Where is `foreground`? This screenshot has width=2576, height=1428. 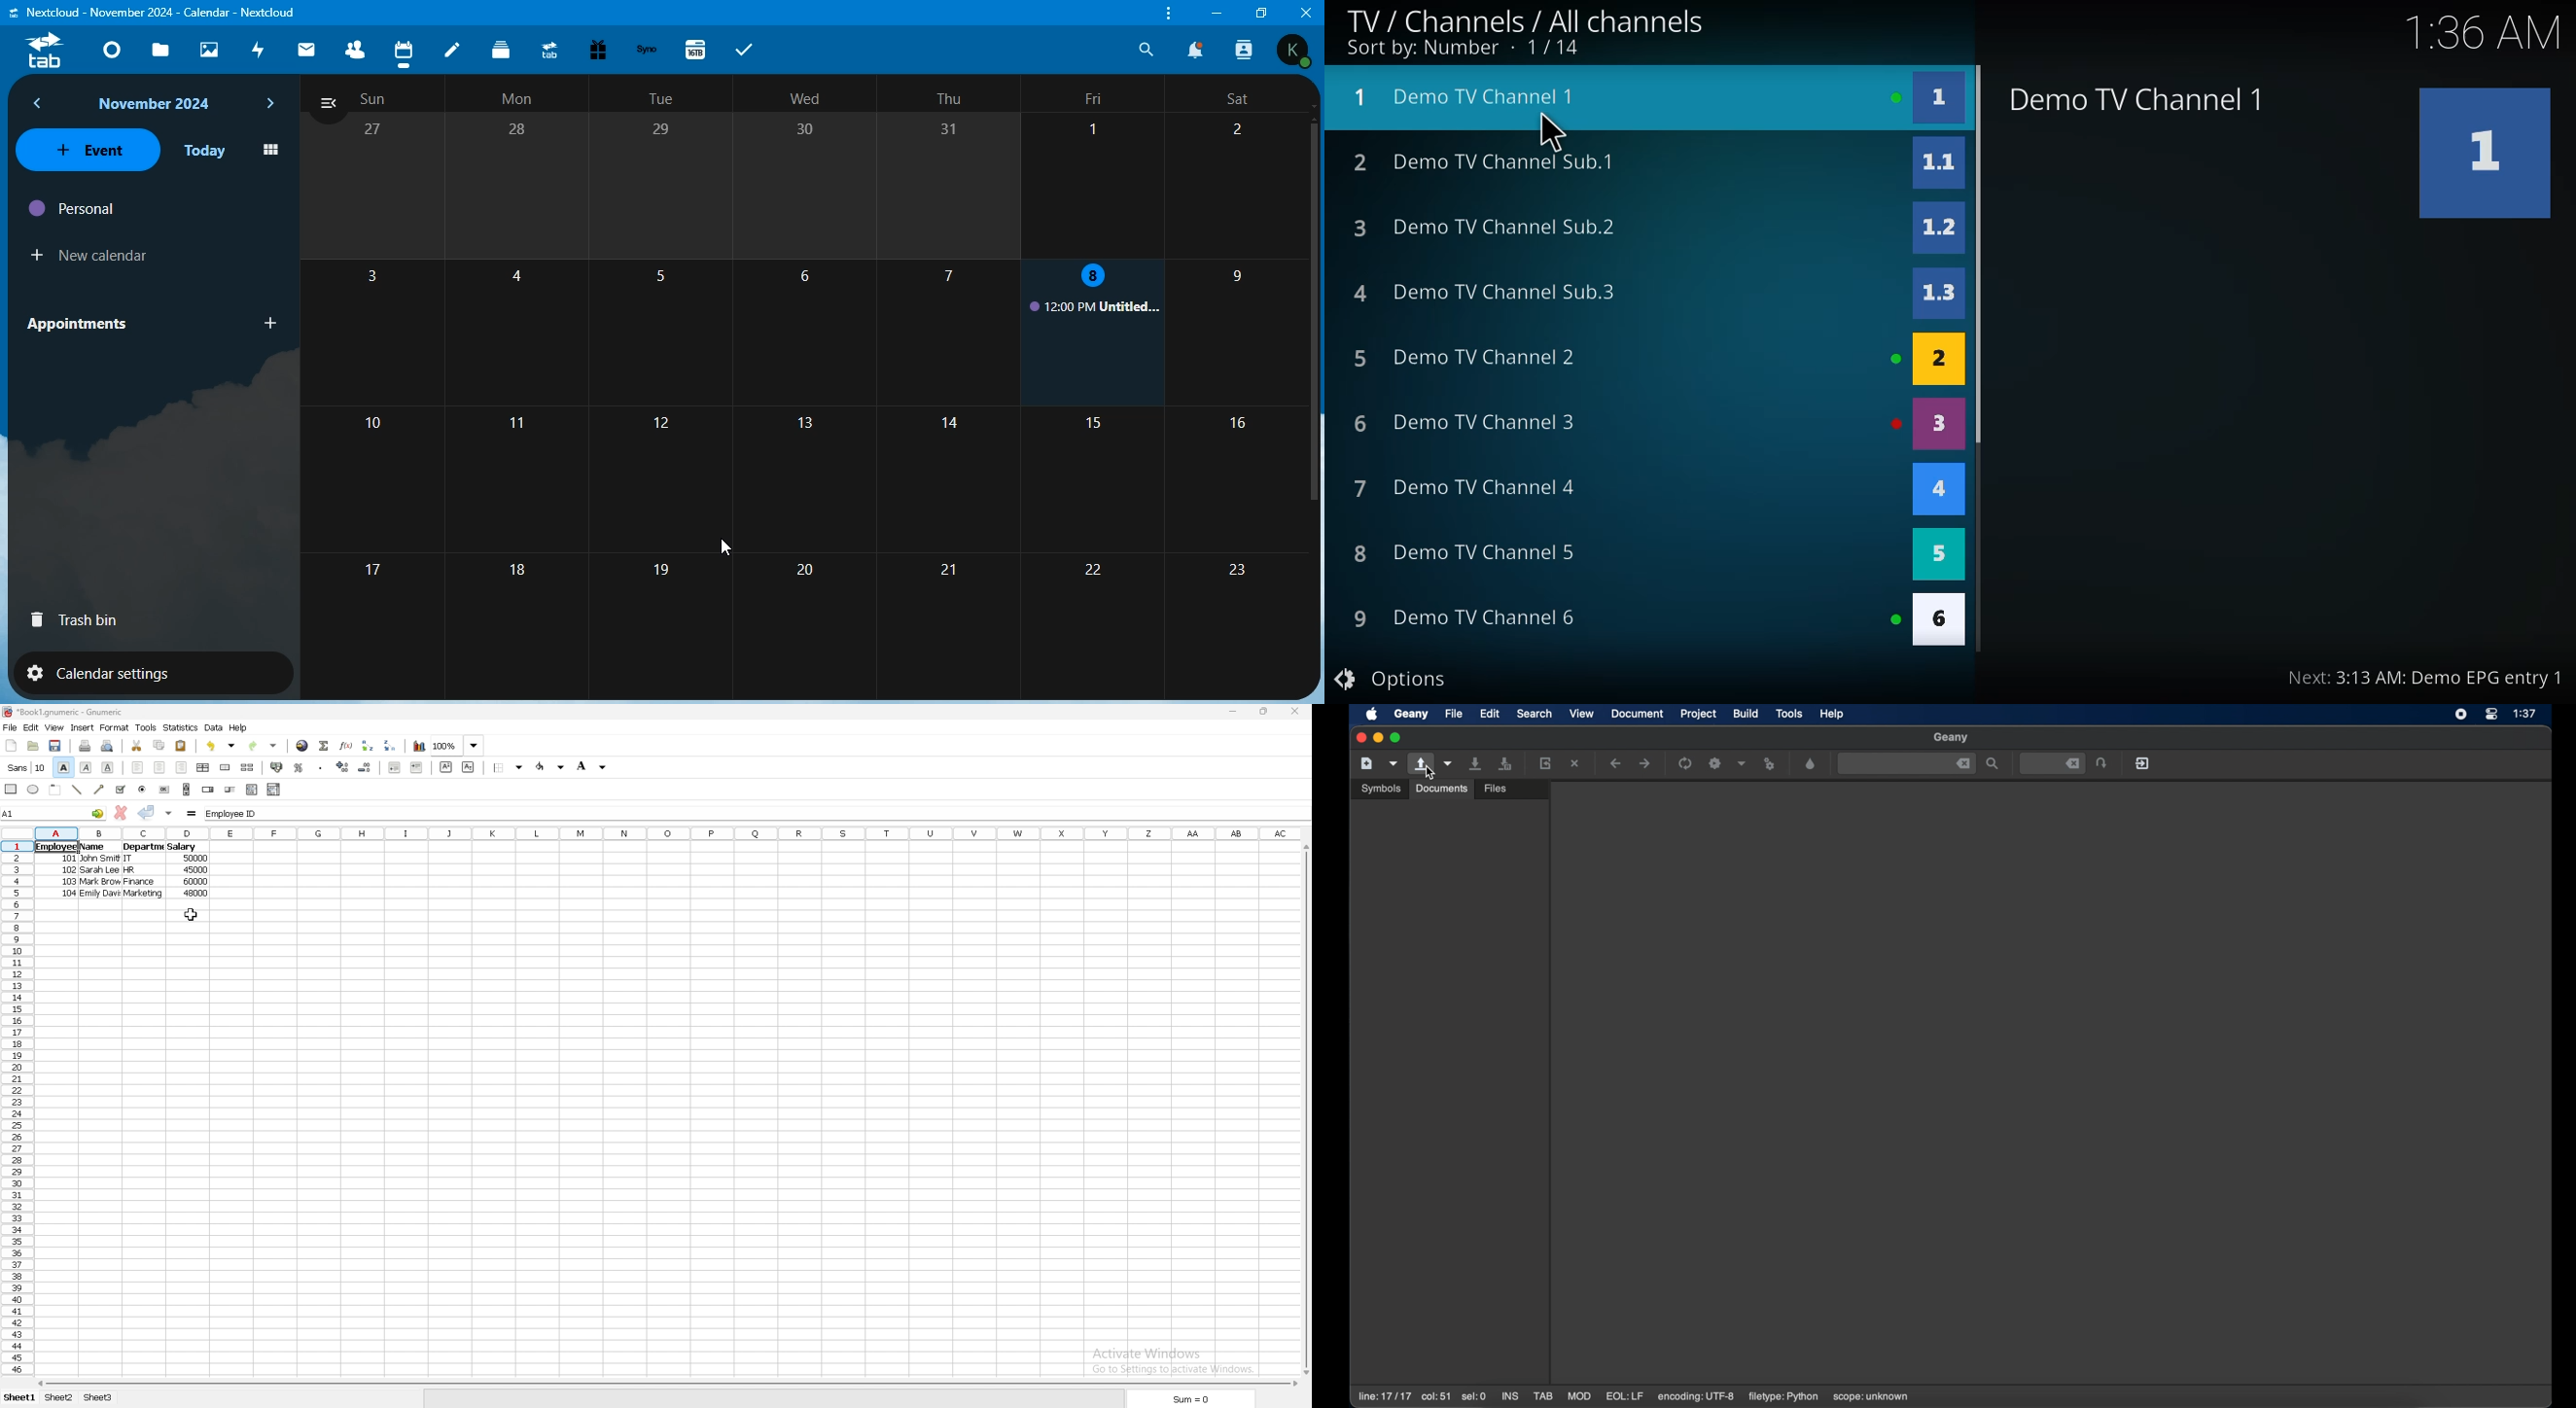
foreground is located at coordinates (551, 767).